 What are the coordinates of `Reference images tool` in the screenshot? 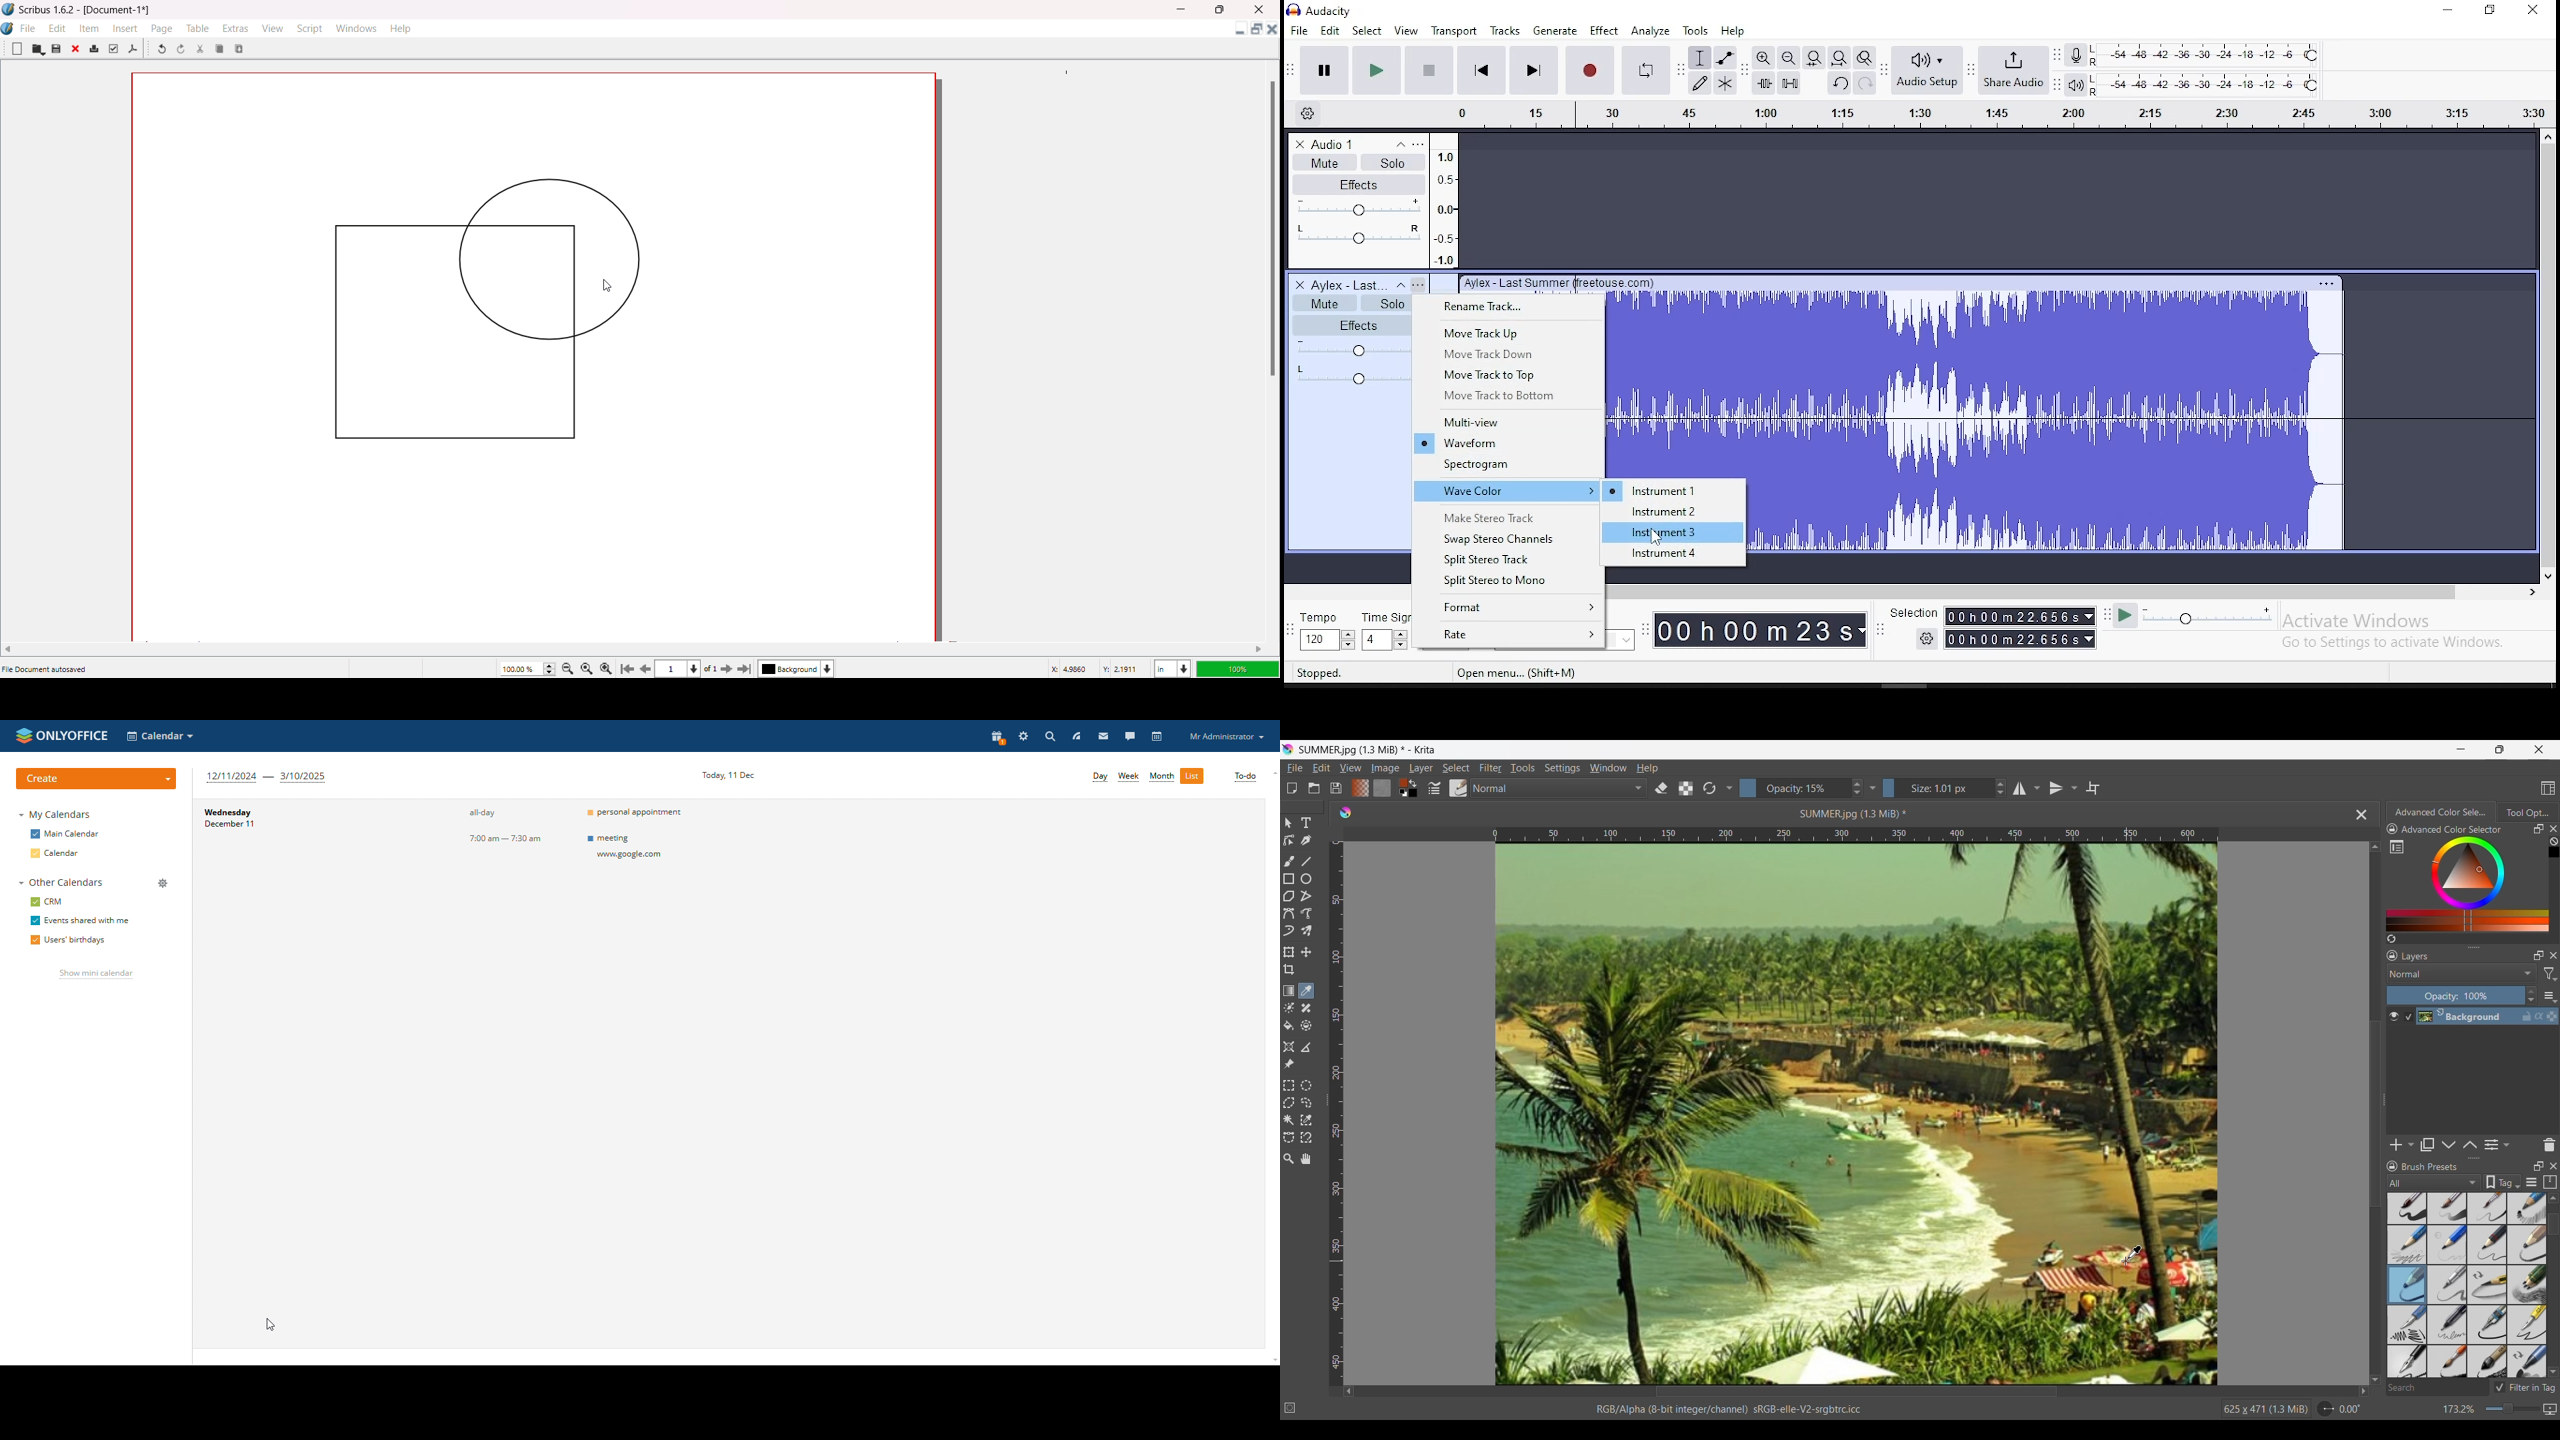 It's located at (1288, 1065).